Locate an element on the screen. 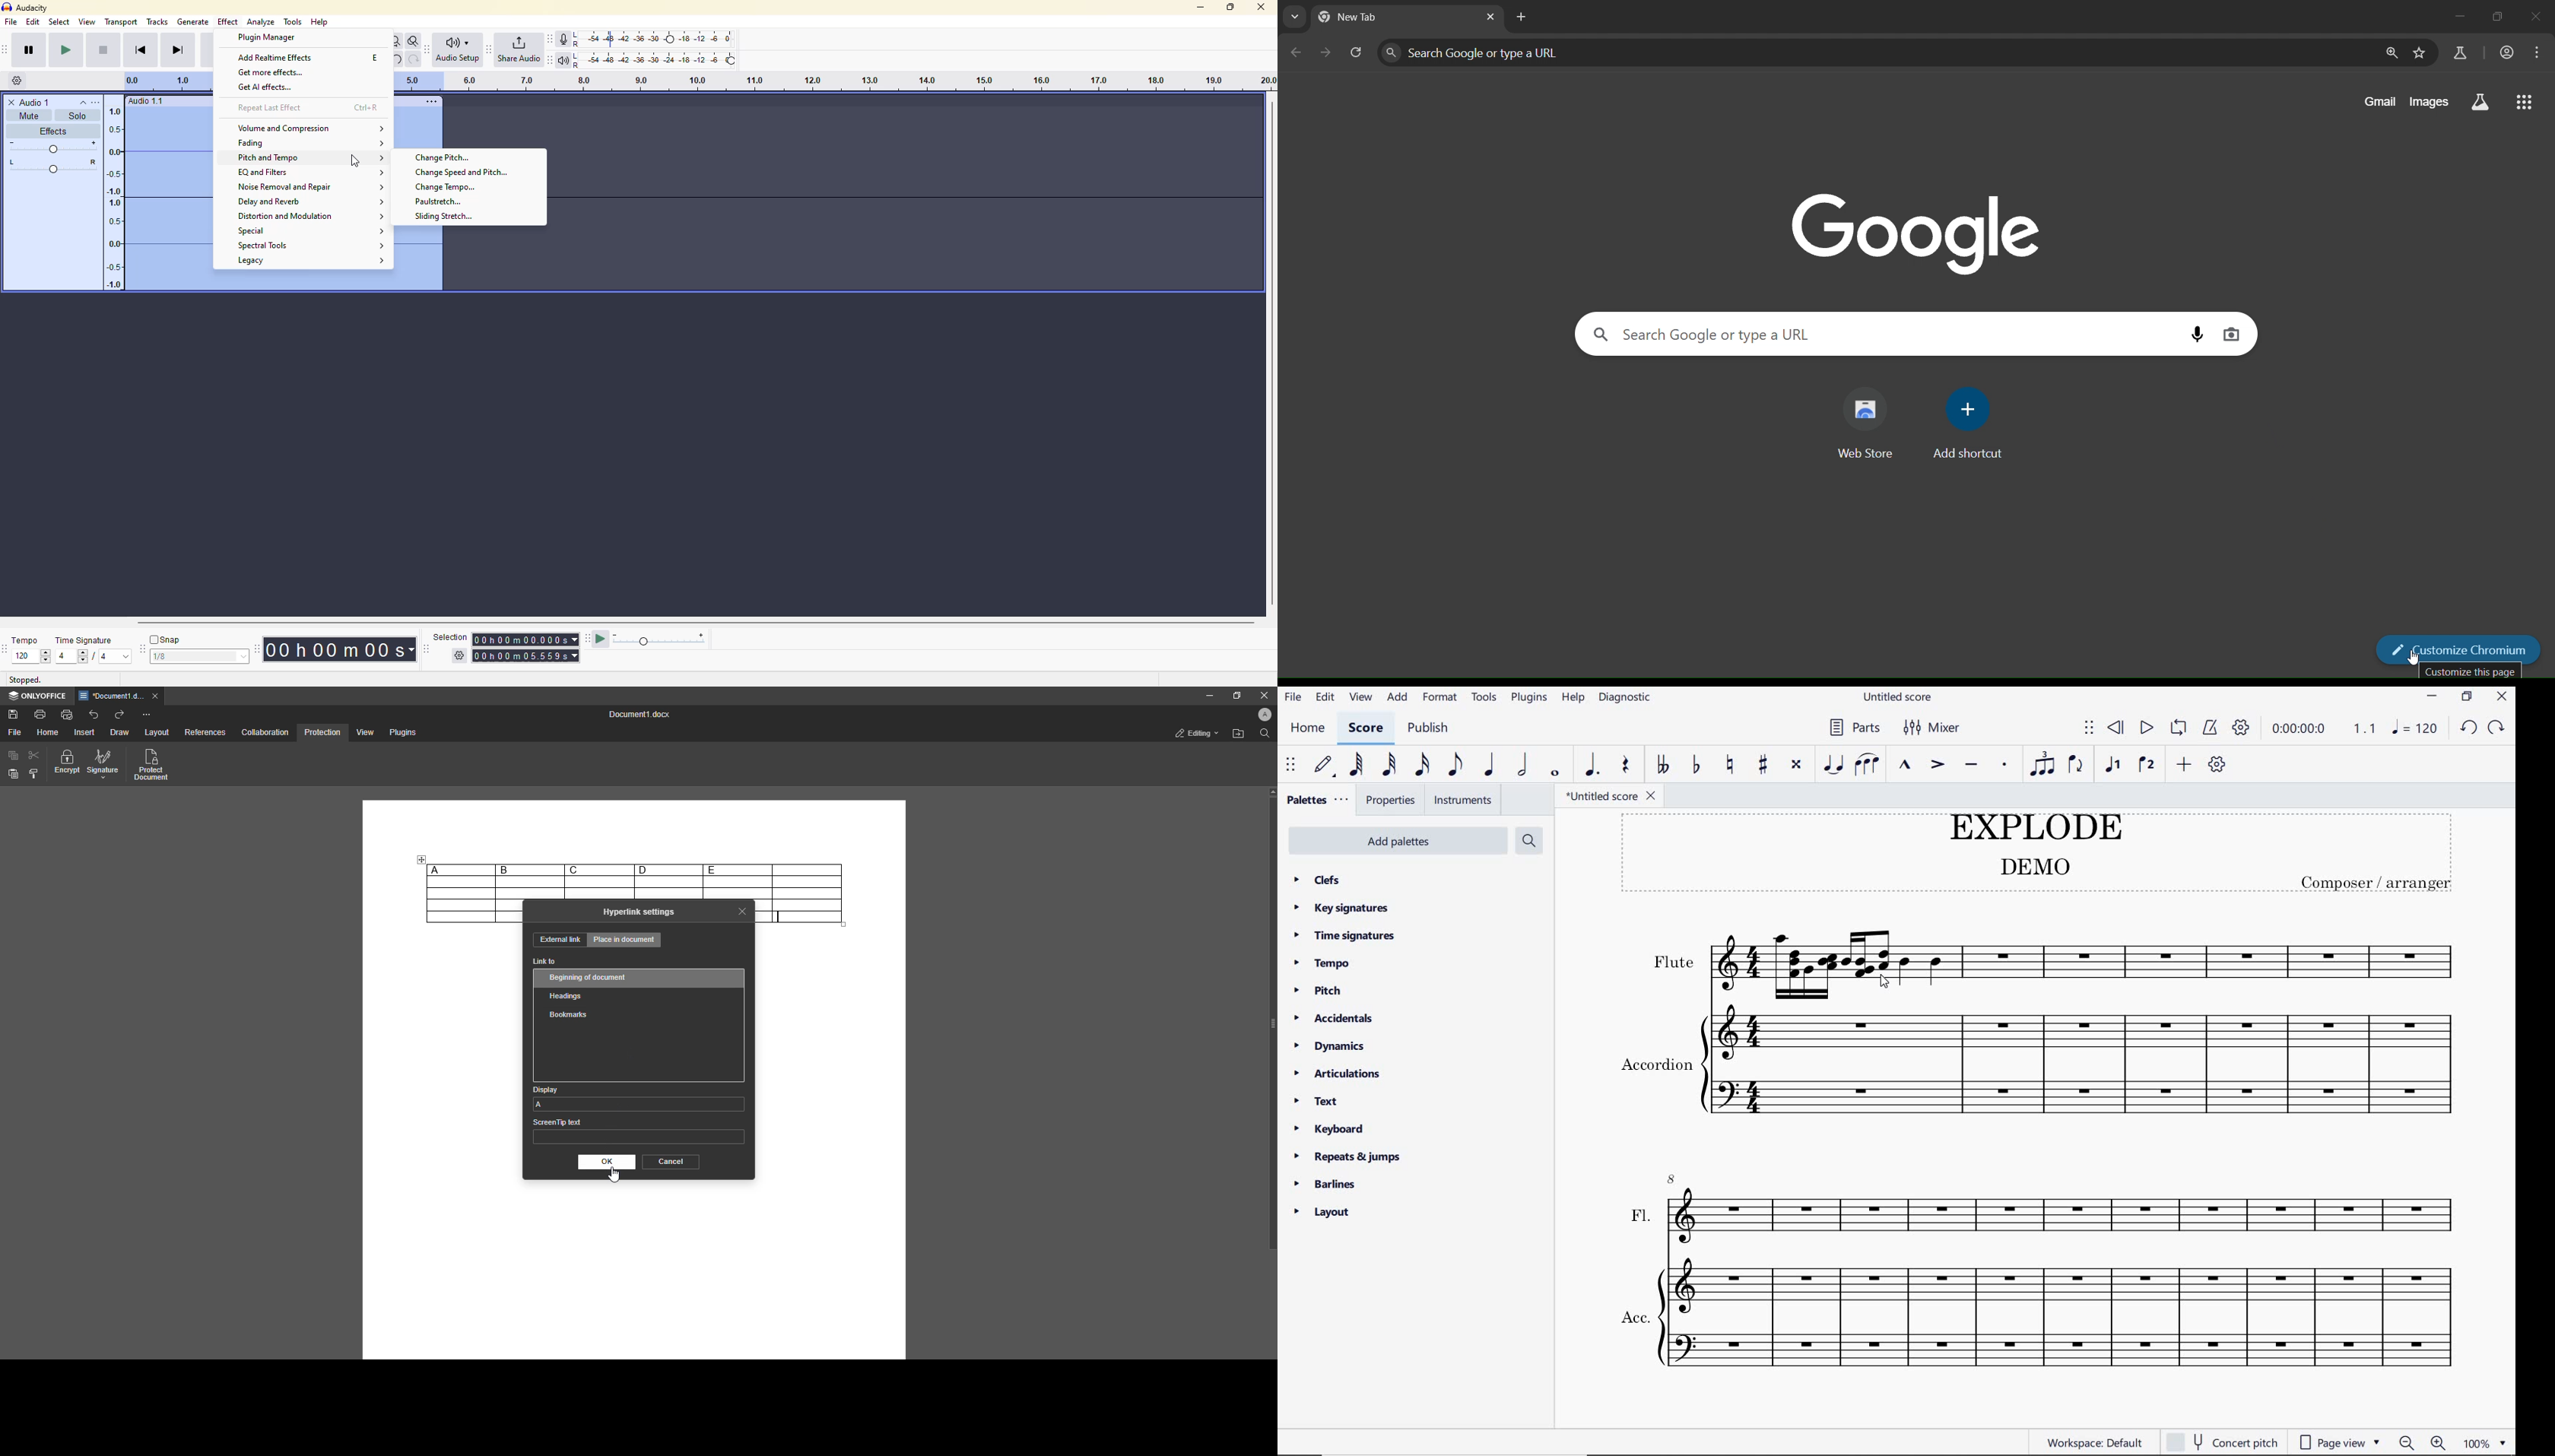 Image resolution: width=2576 pixels, height=1456 pixels. score is located at coordinates (1366, 729).